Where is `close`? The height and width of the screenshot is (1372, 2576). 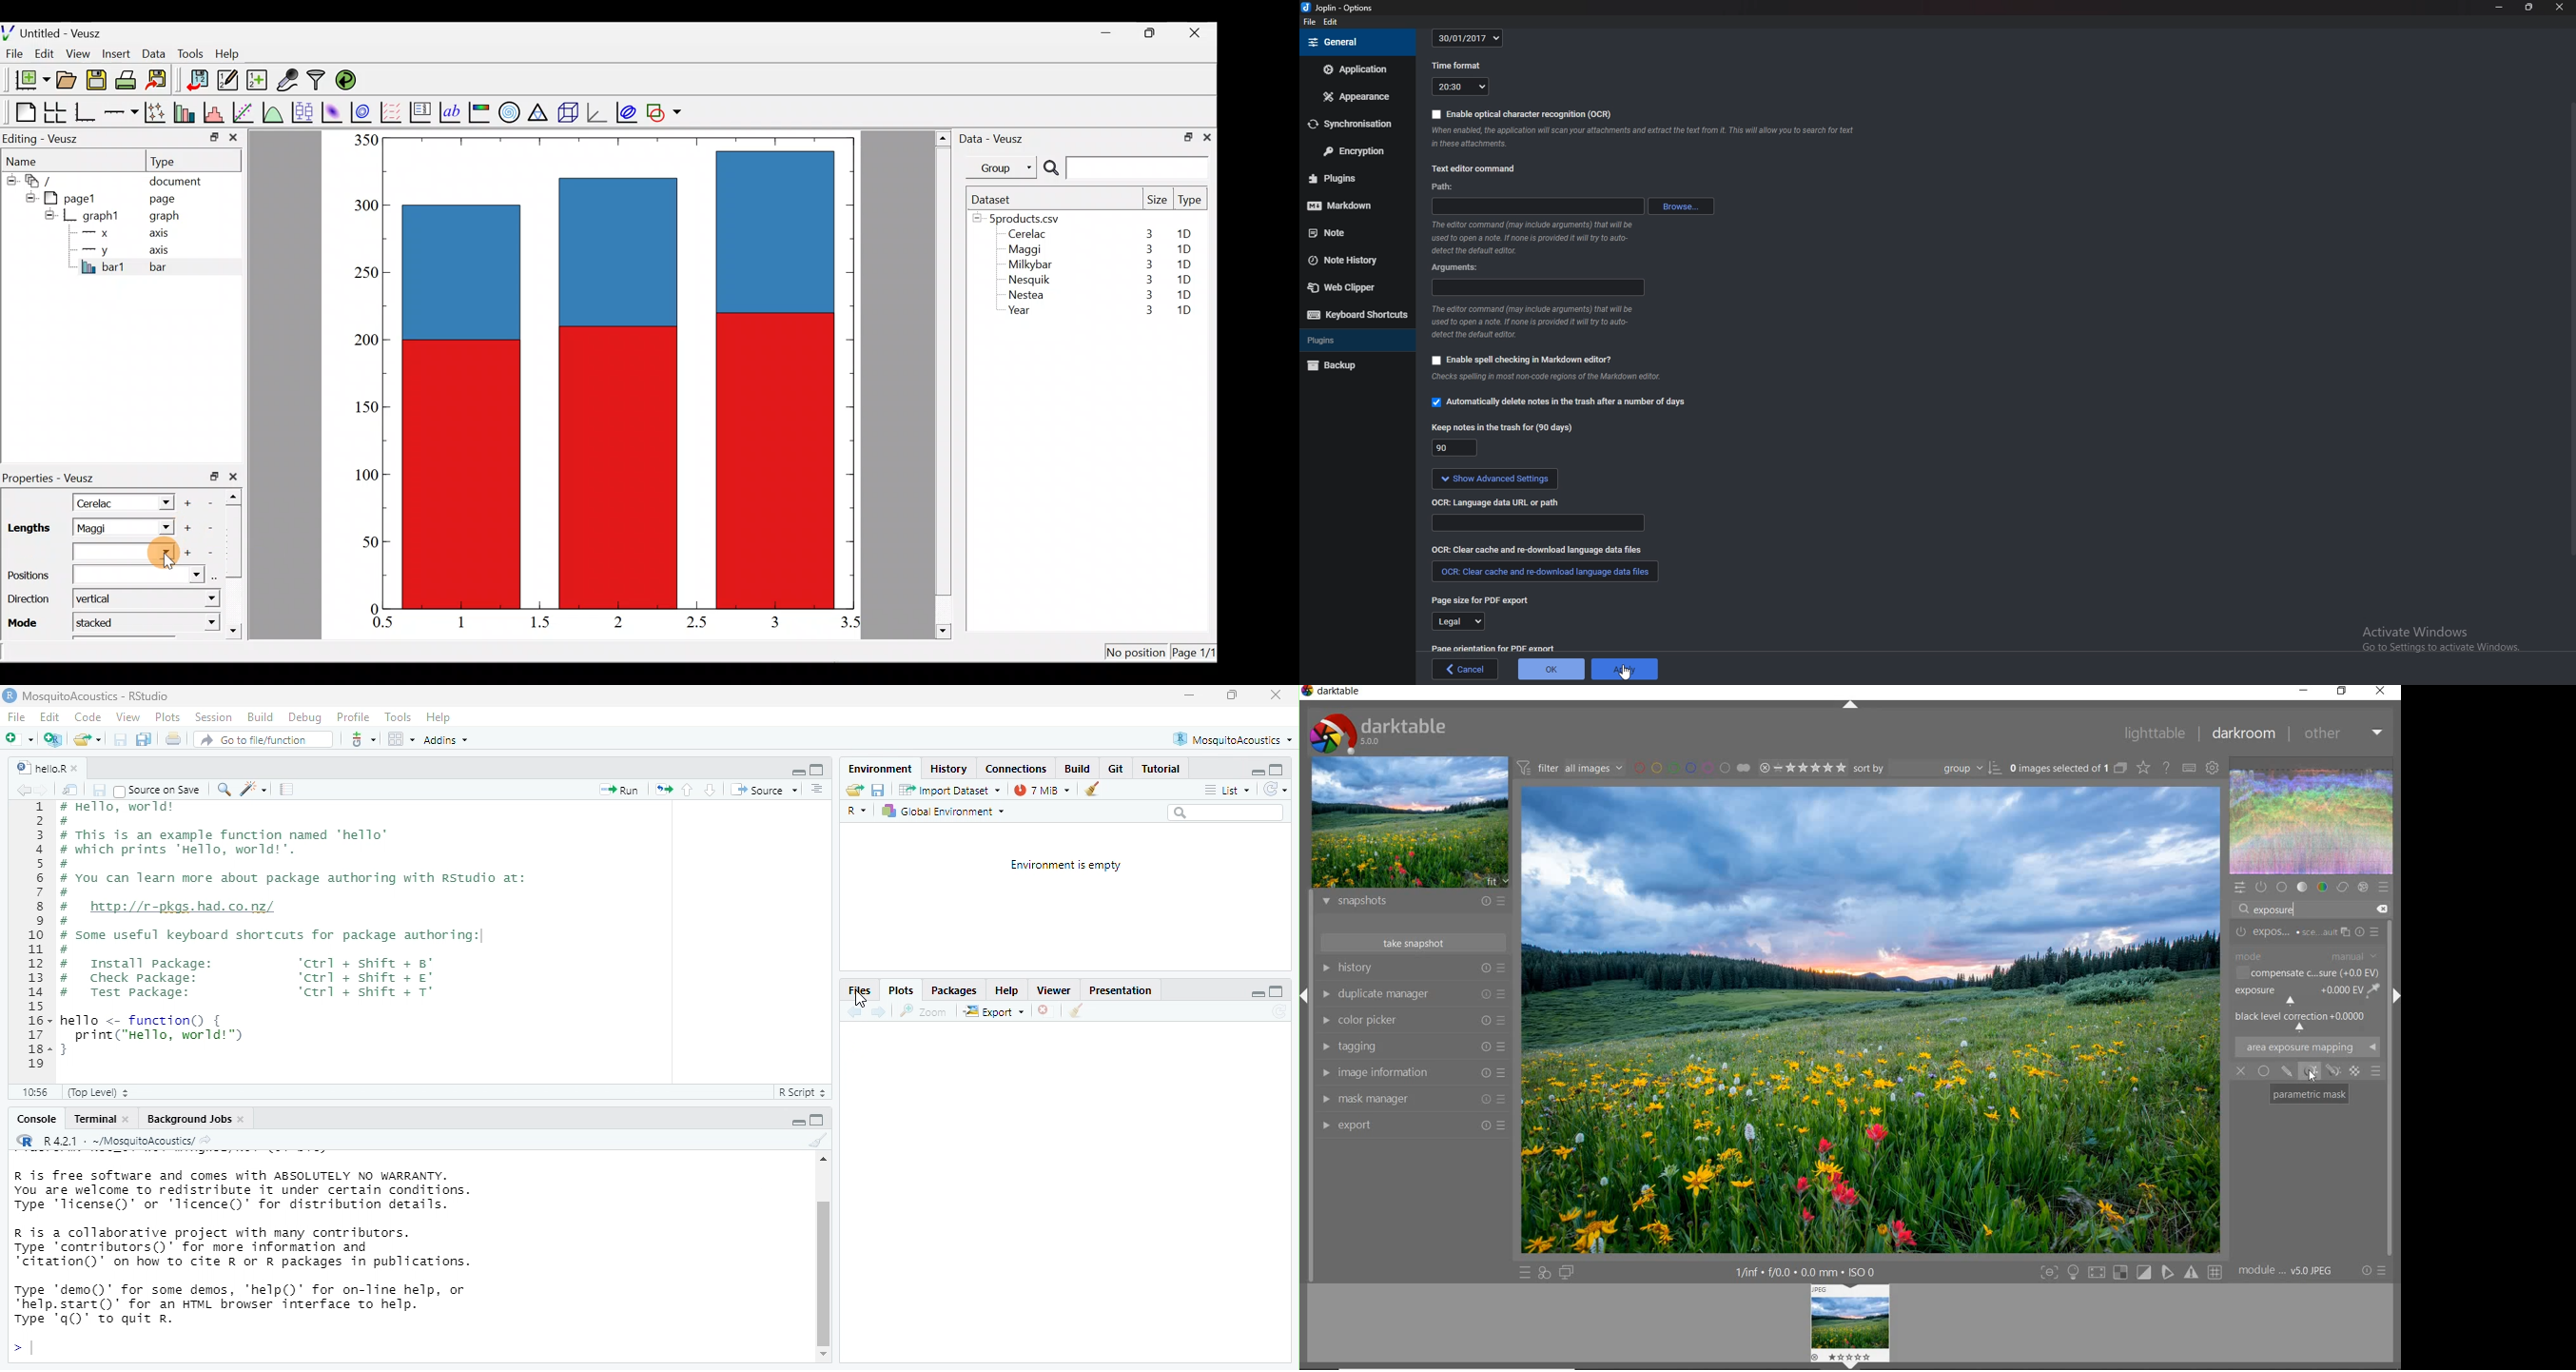 close is located at coordinates (1048, 1012).